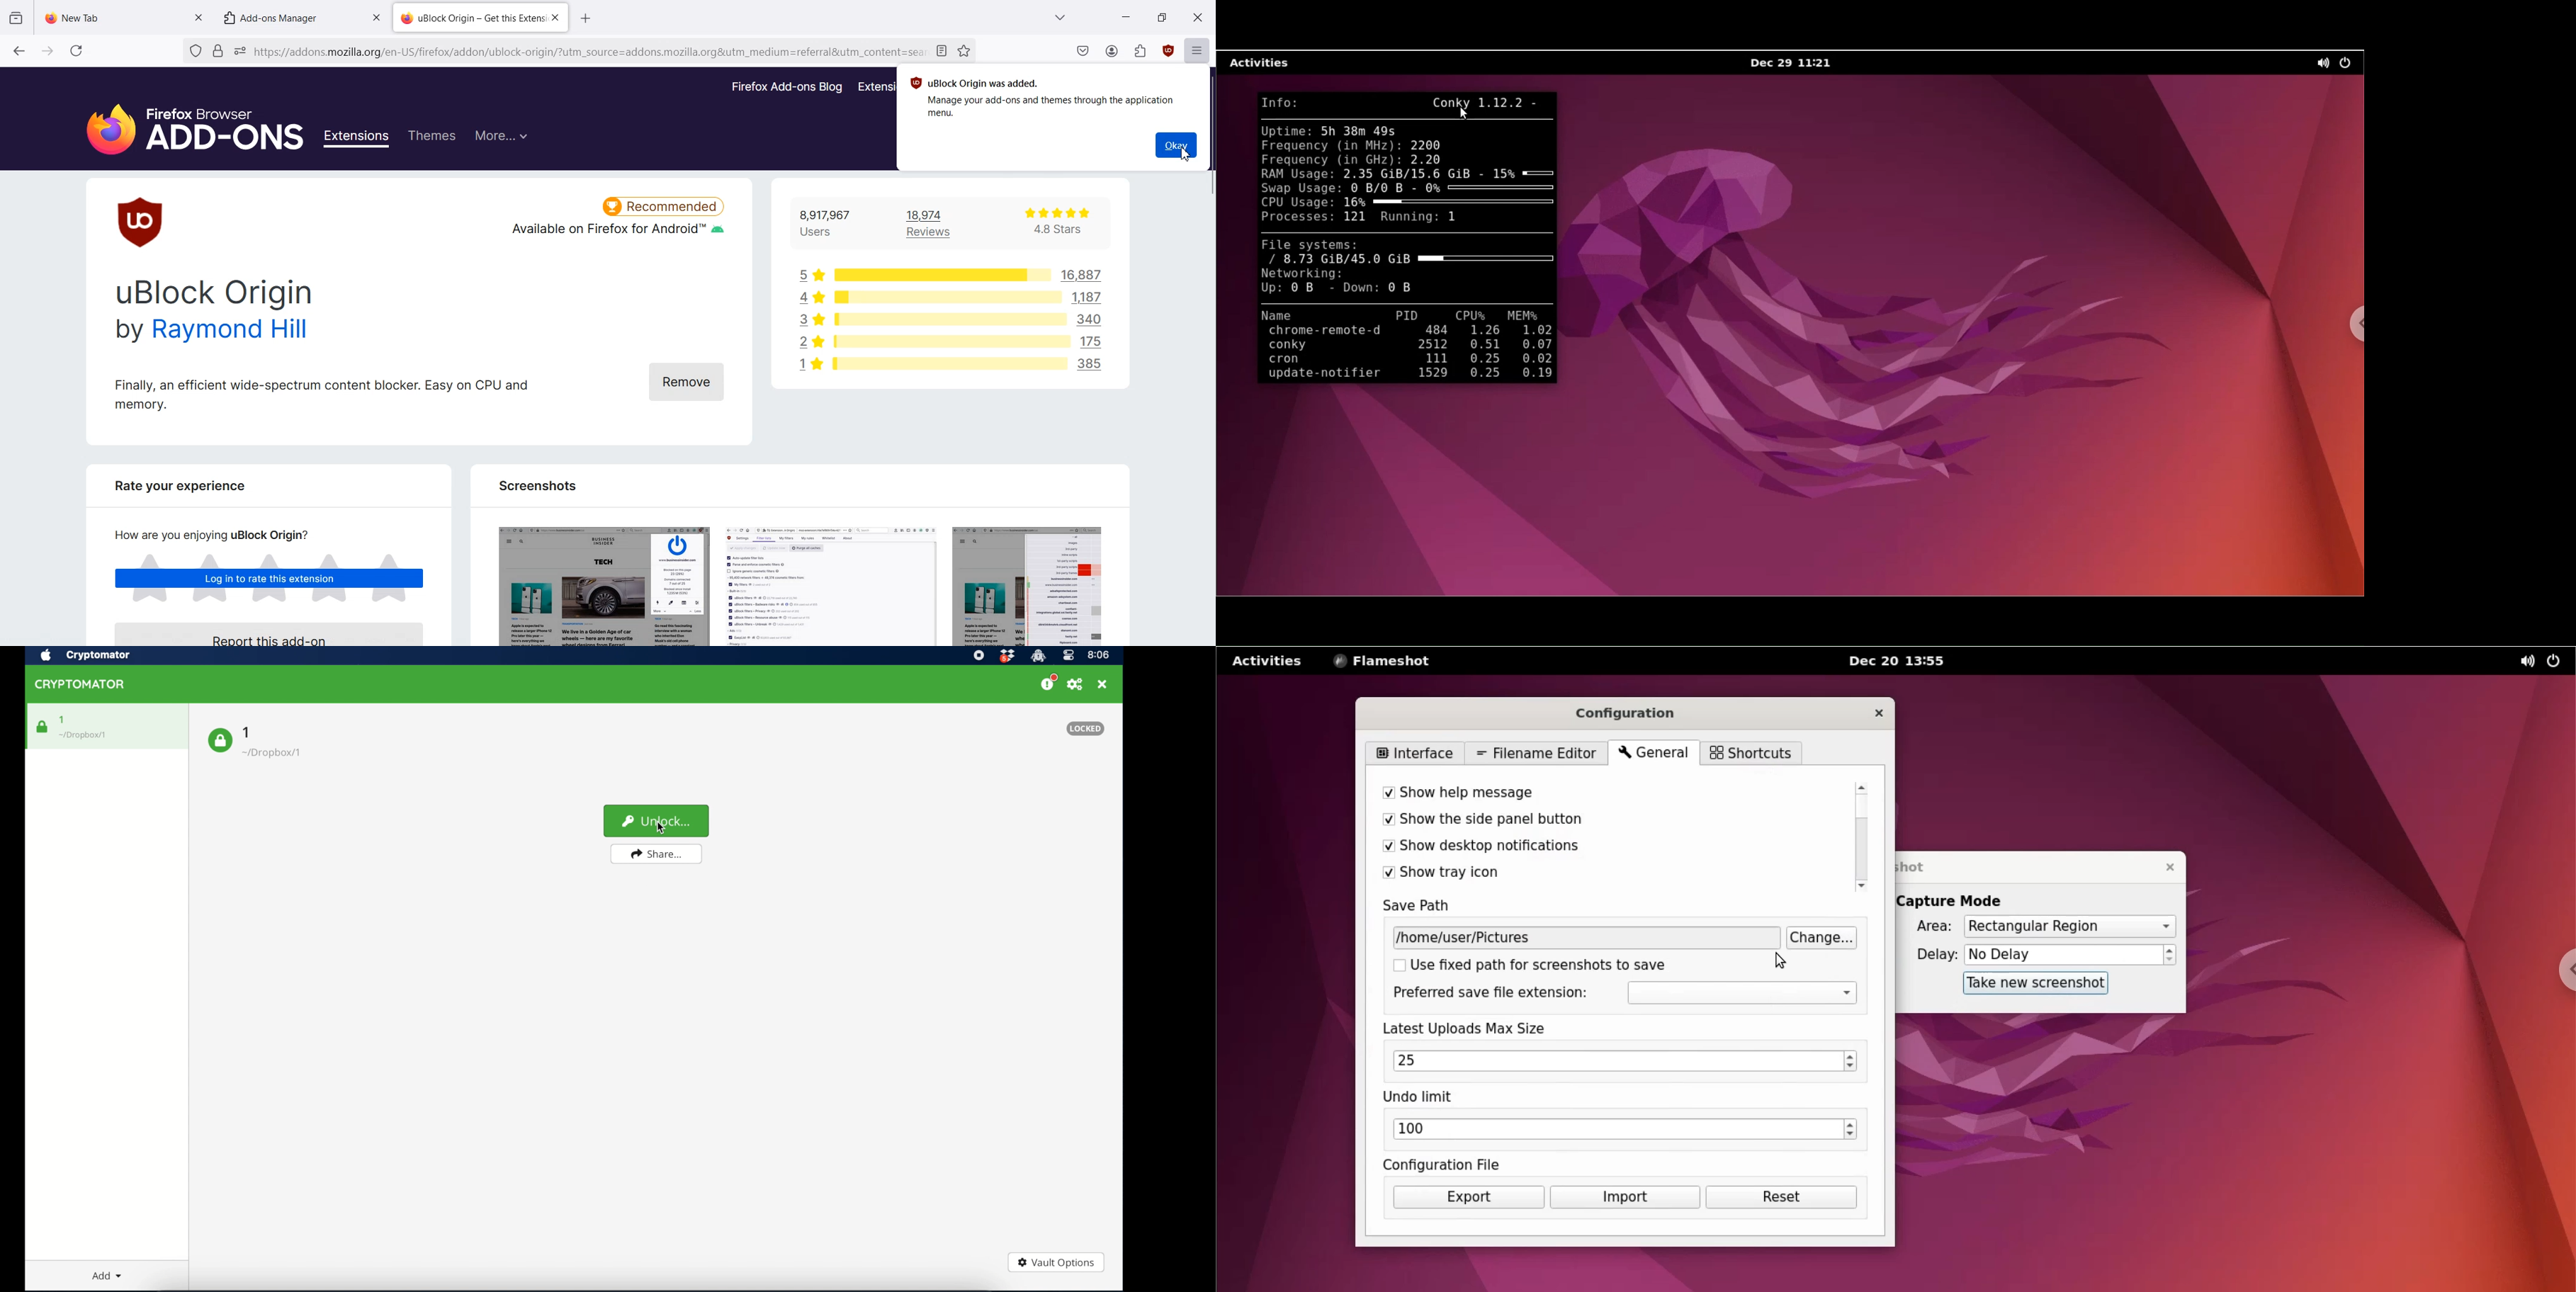 Image resolution: width=2576 pixels, height=1316 pixels. I want to click on Minimize, so click(1126, 17).